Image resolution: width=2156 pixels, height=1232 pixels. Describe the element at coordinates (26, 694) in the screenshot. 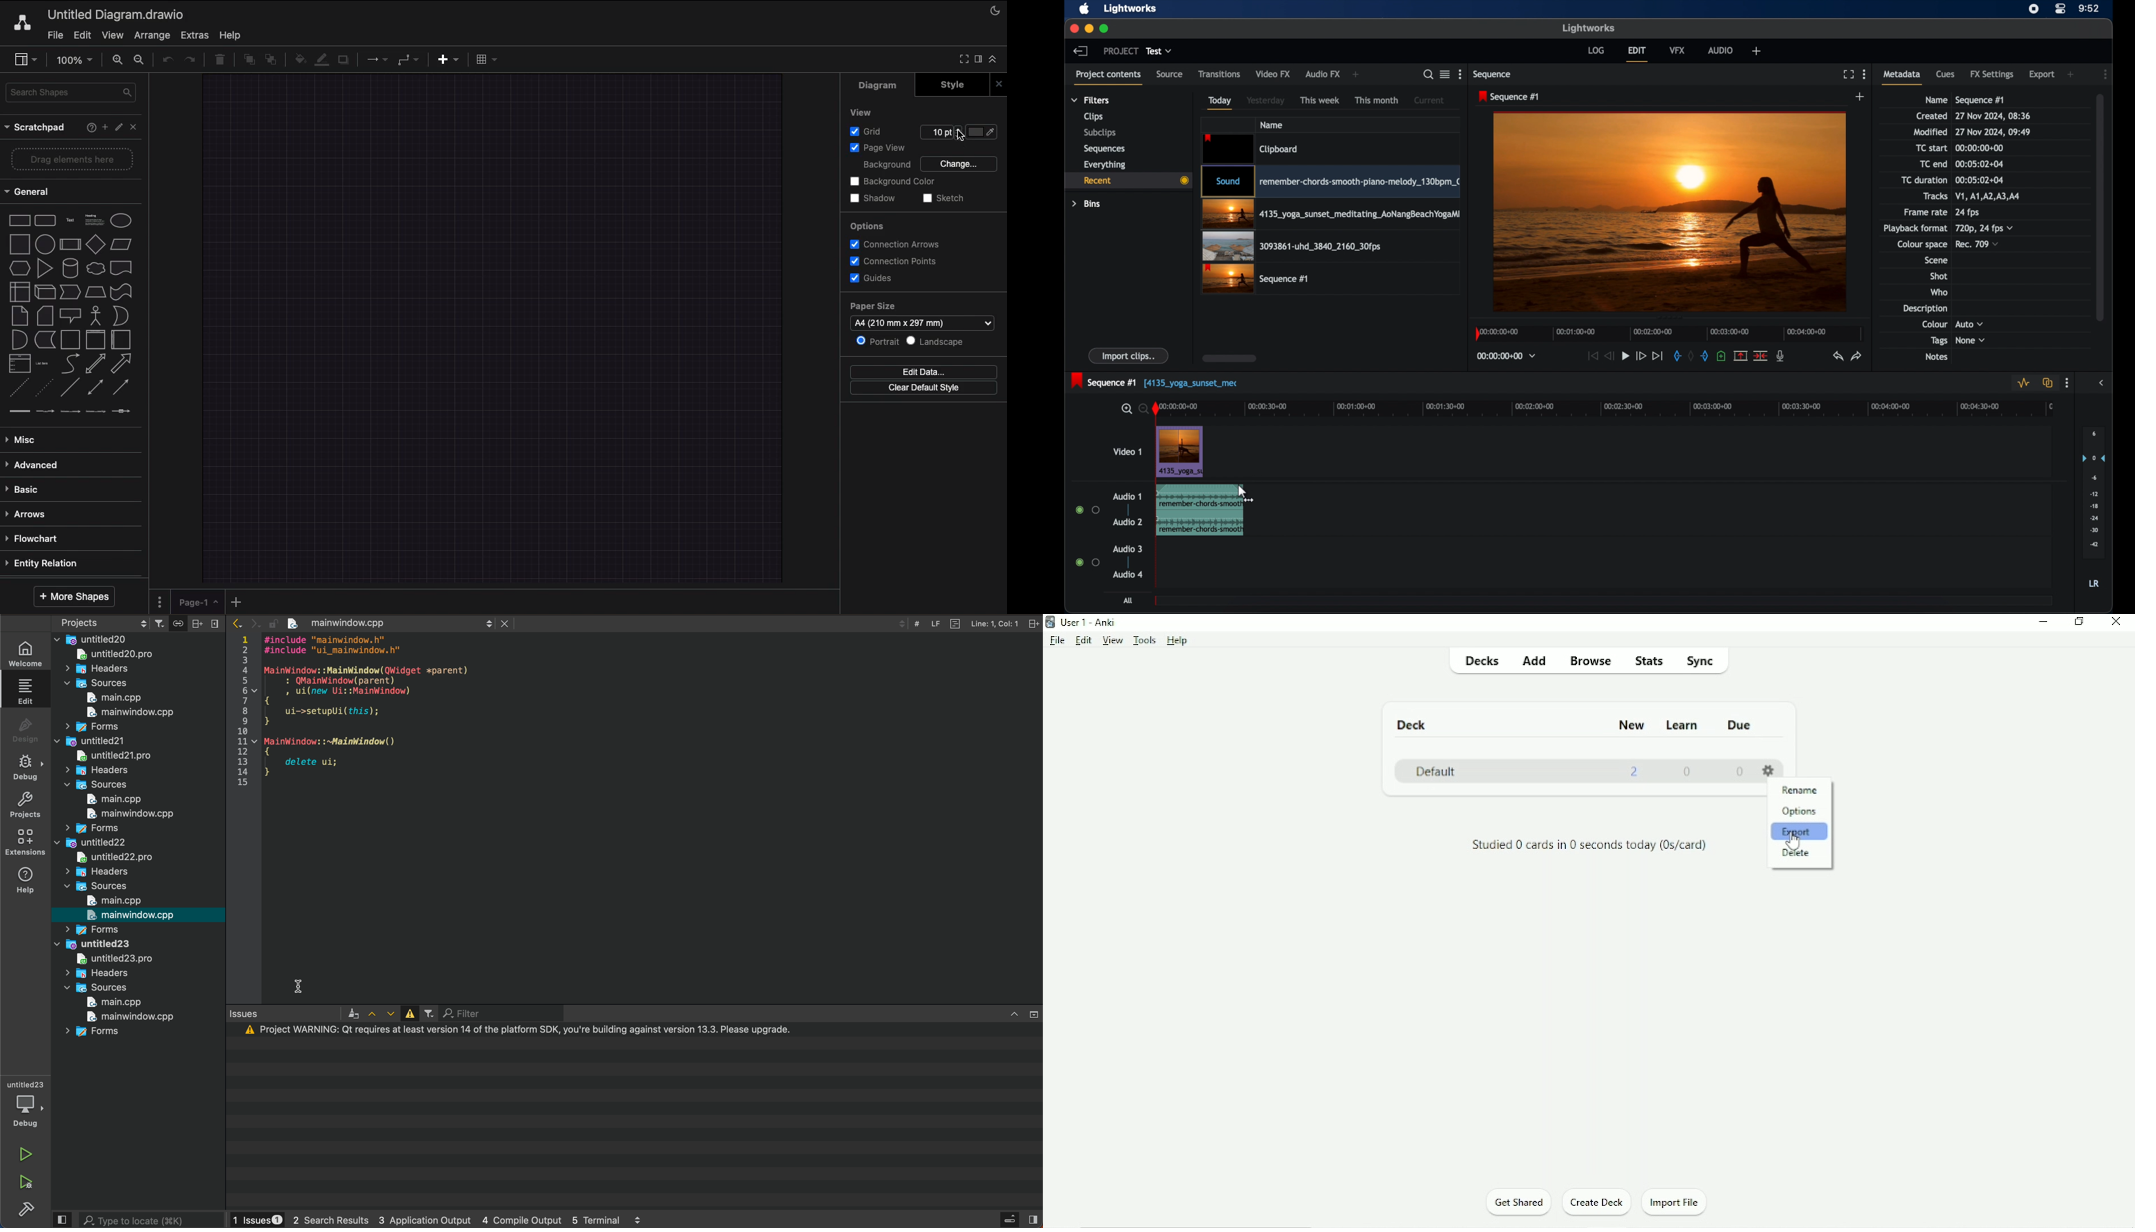

I see `edit` at that location.